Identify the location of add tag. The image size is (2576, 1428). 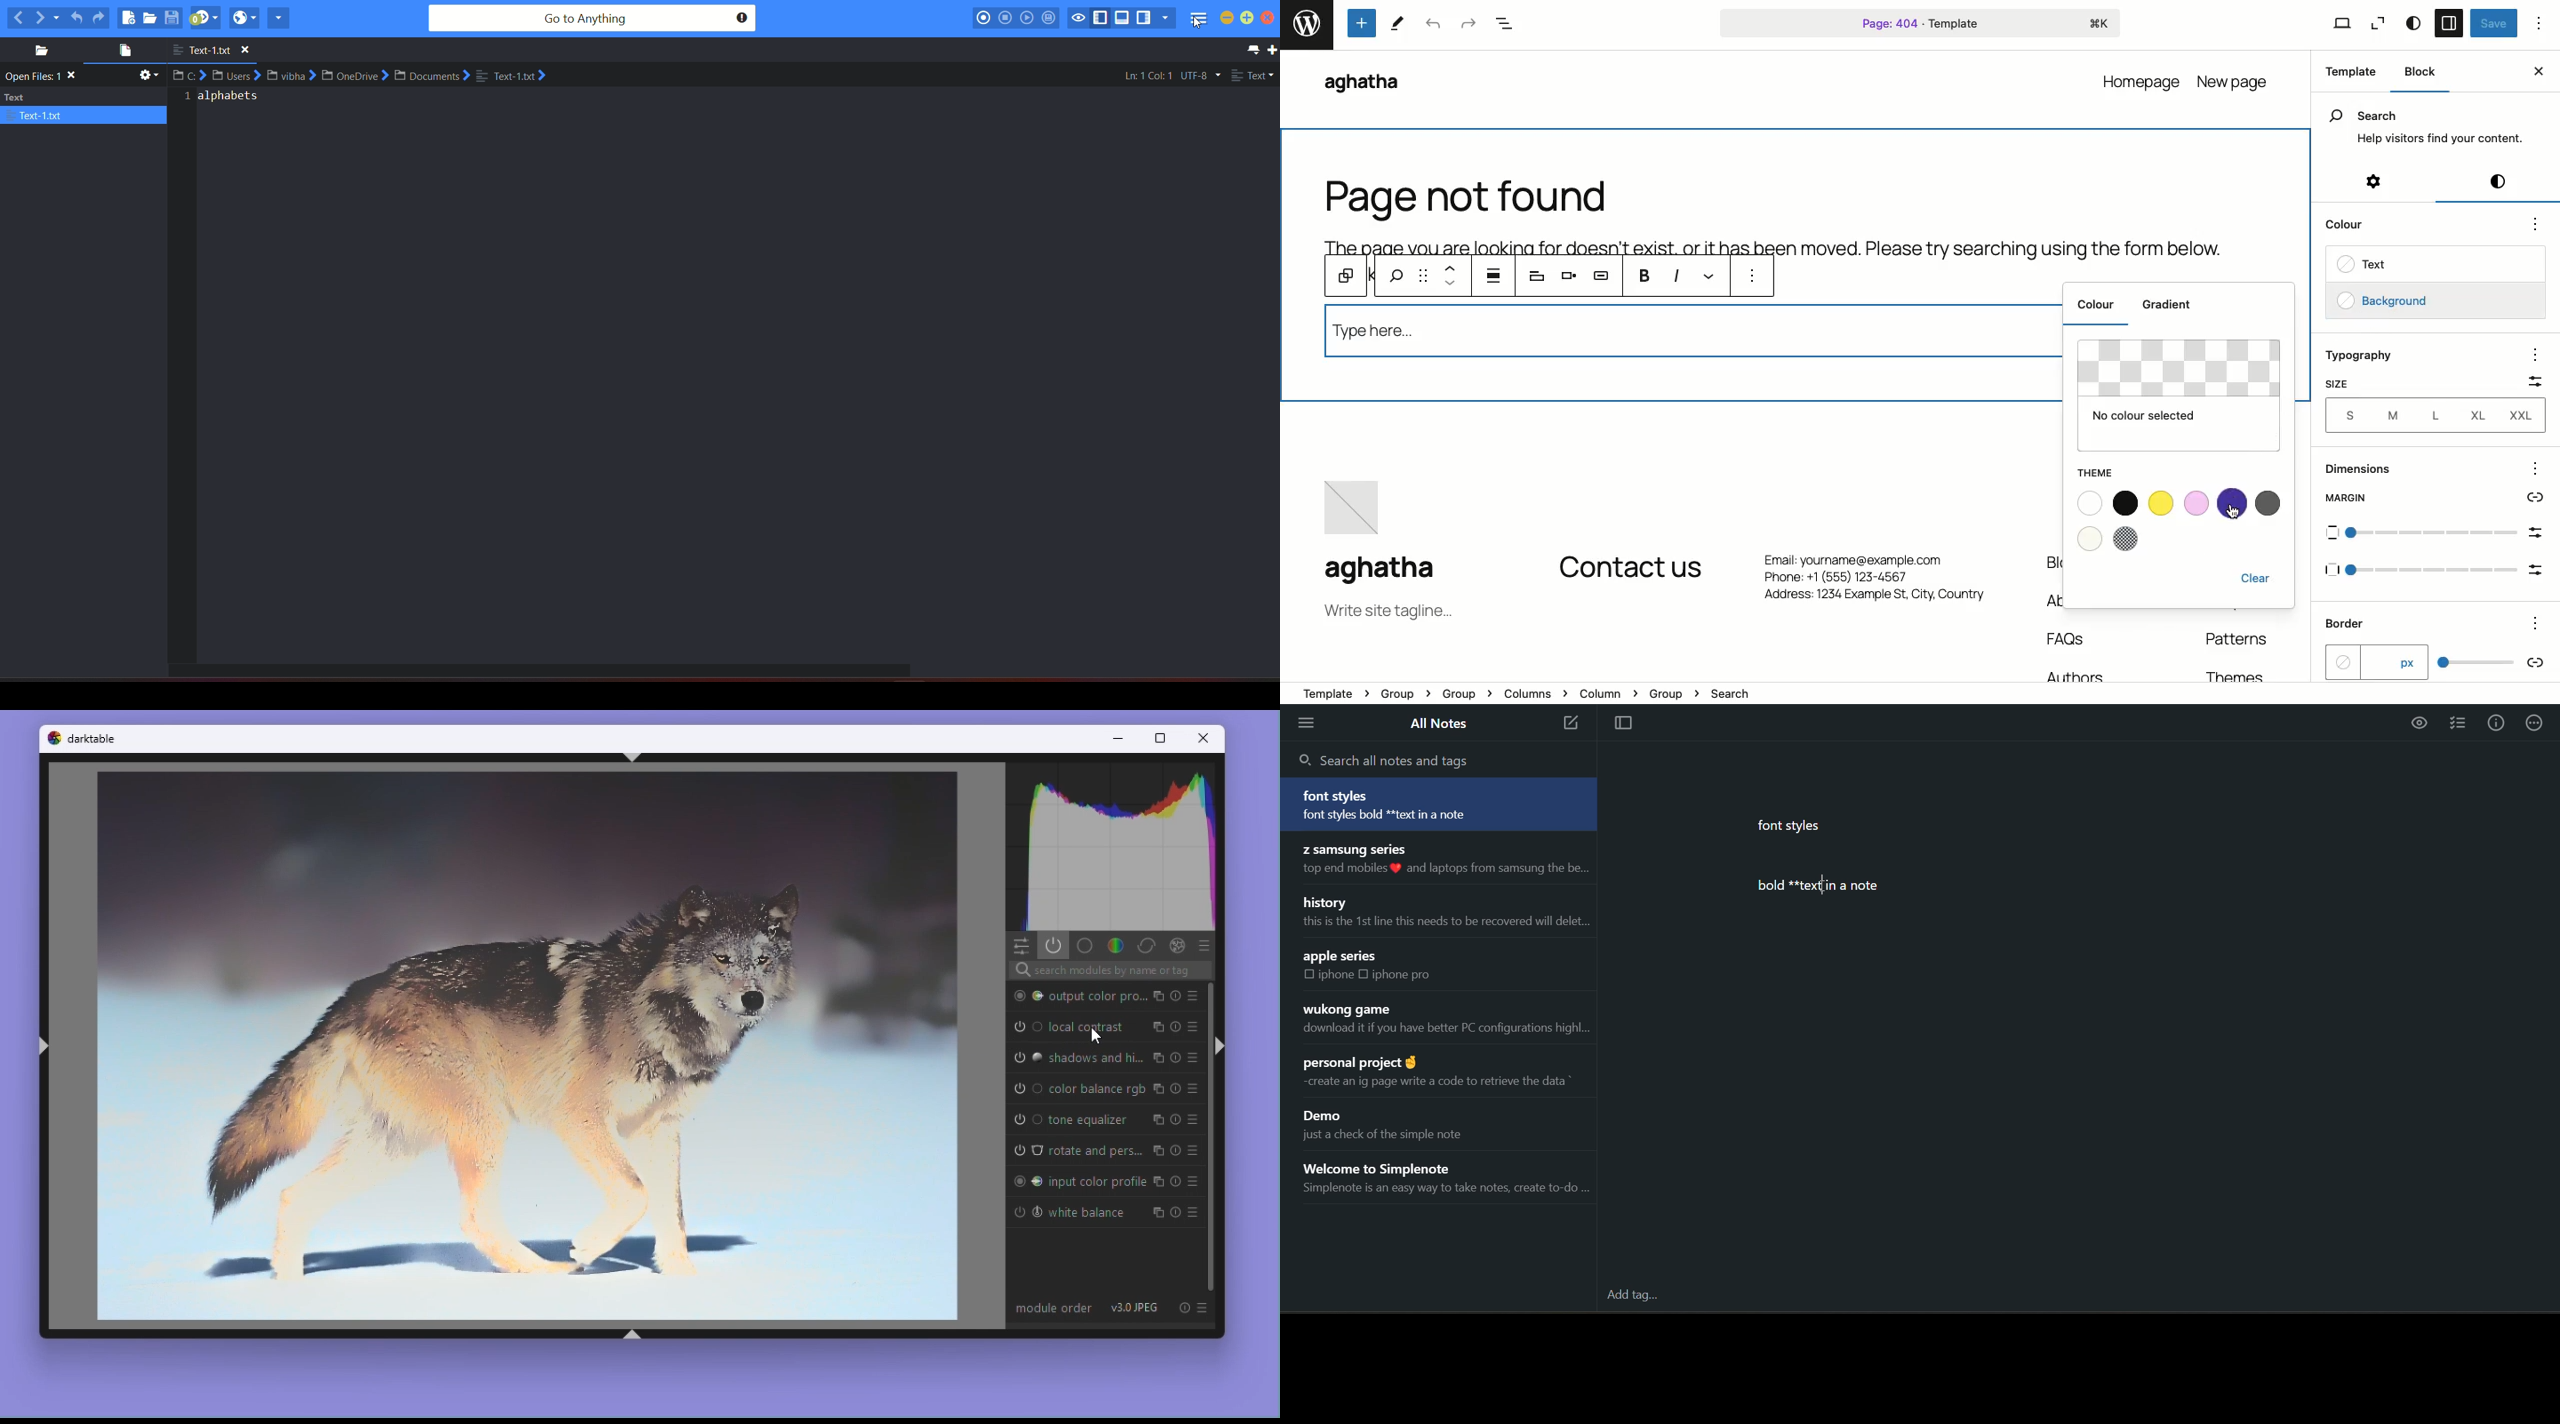
(1639, 1301).